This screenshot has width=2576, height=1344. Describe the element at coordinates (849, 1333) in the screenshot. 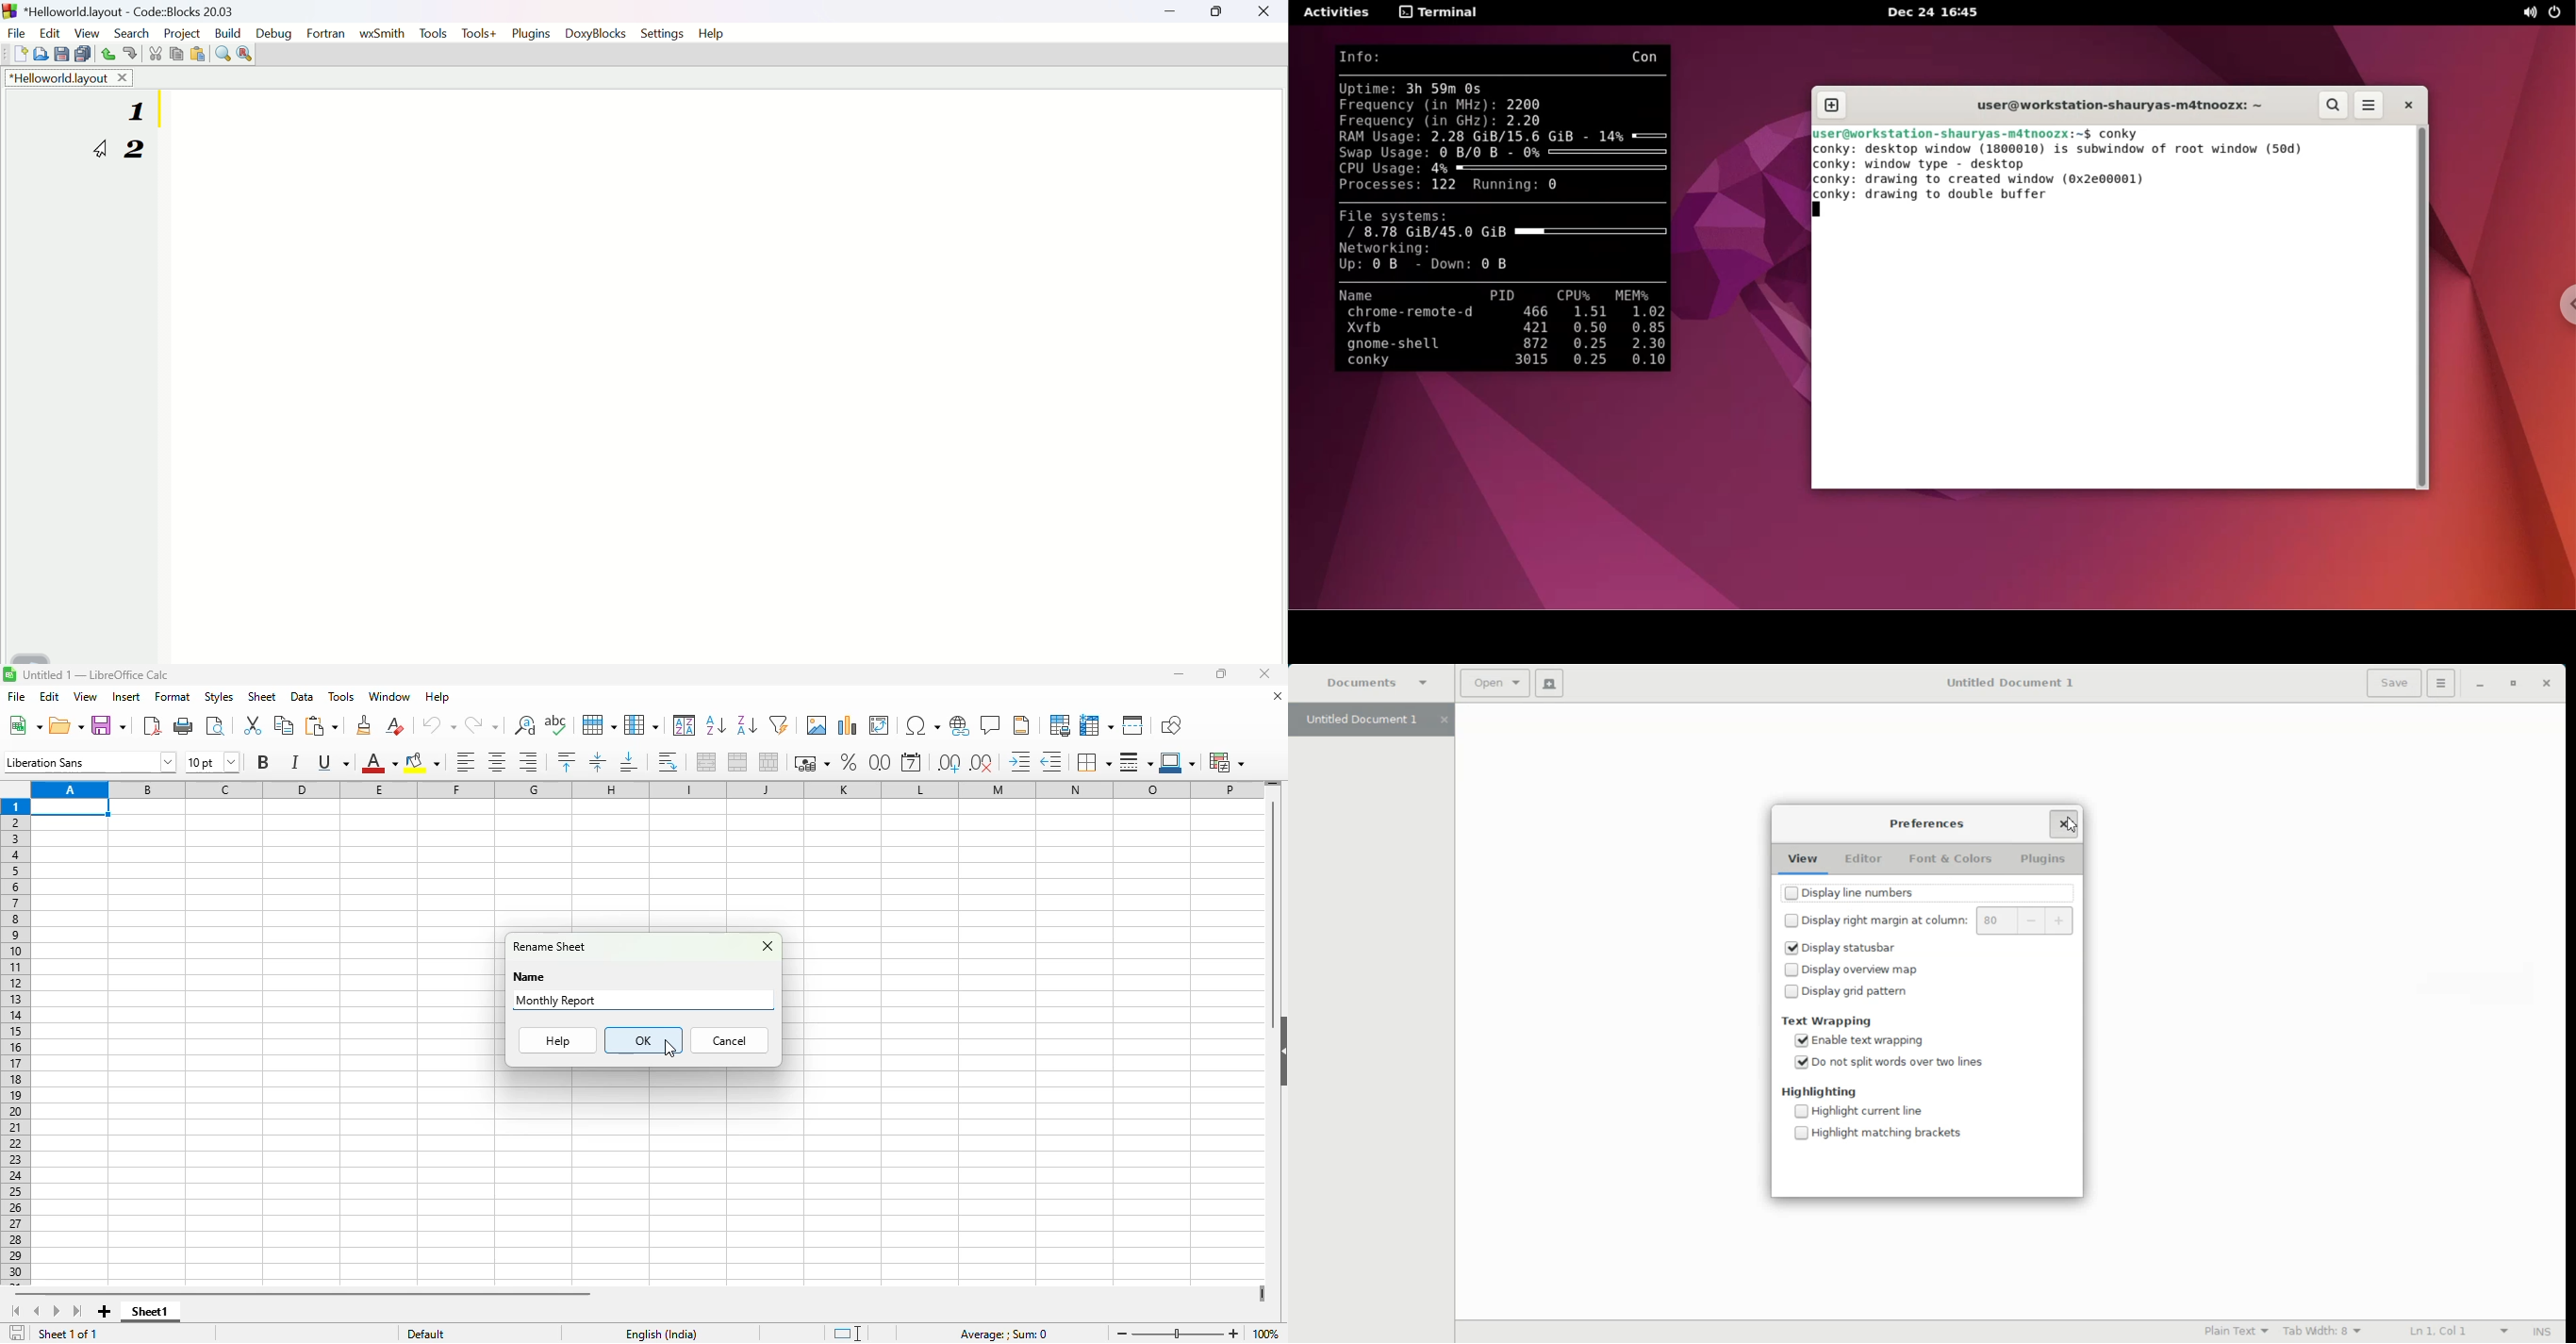

I see `standard selection` at that location.